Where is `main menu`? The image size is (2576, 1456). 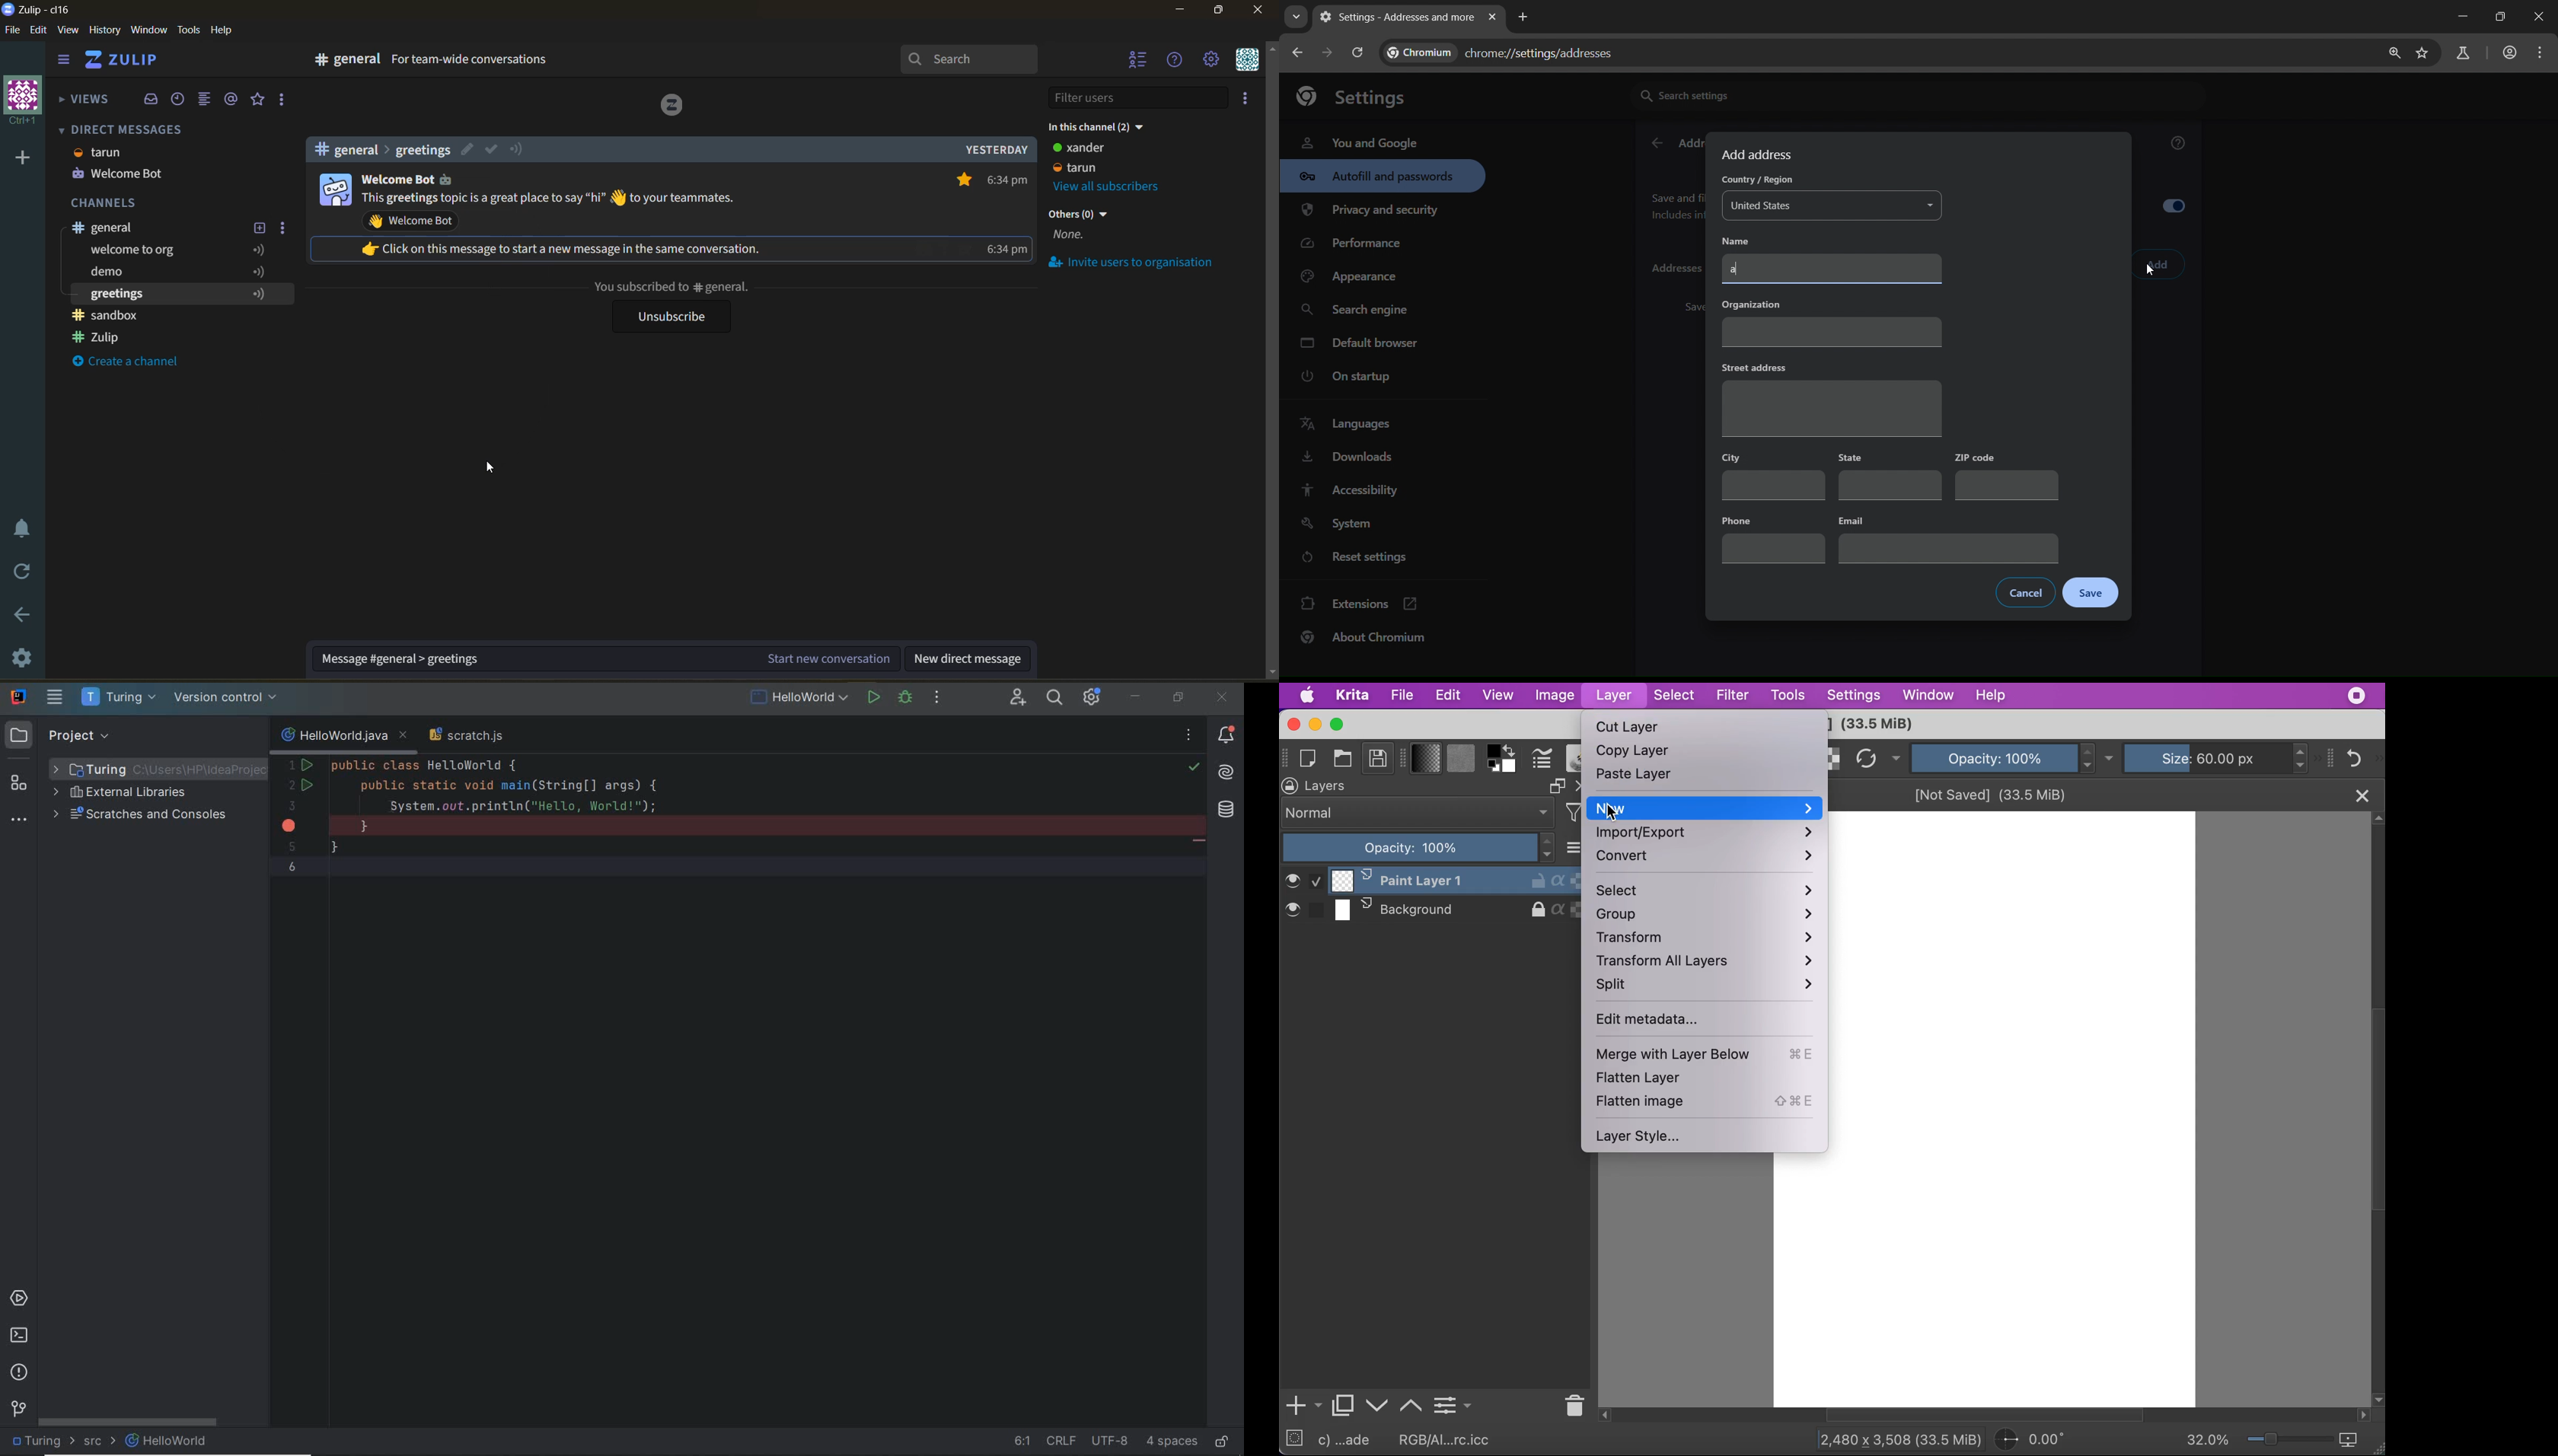 main menu is located at coordinates (1215, 61).